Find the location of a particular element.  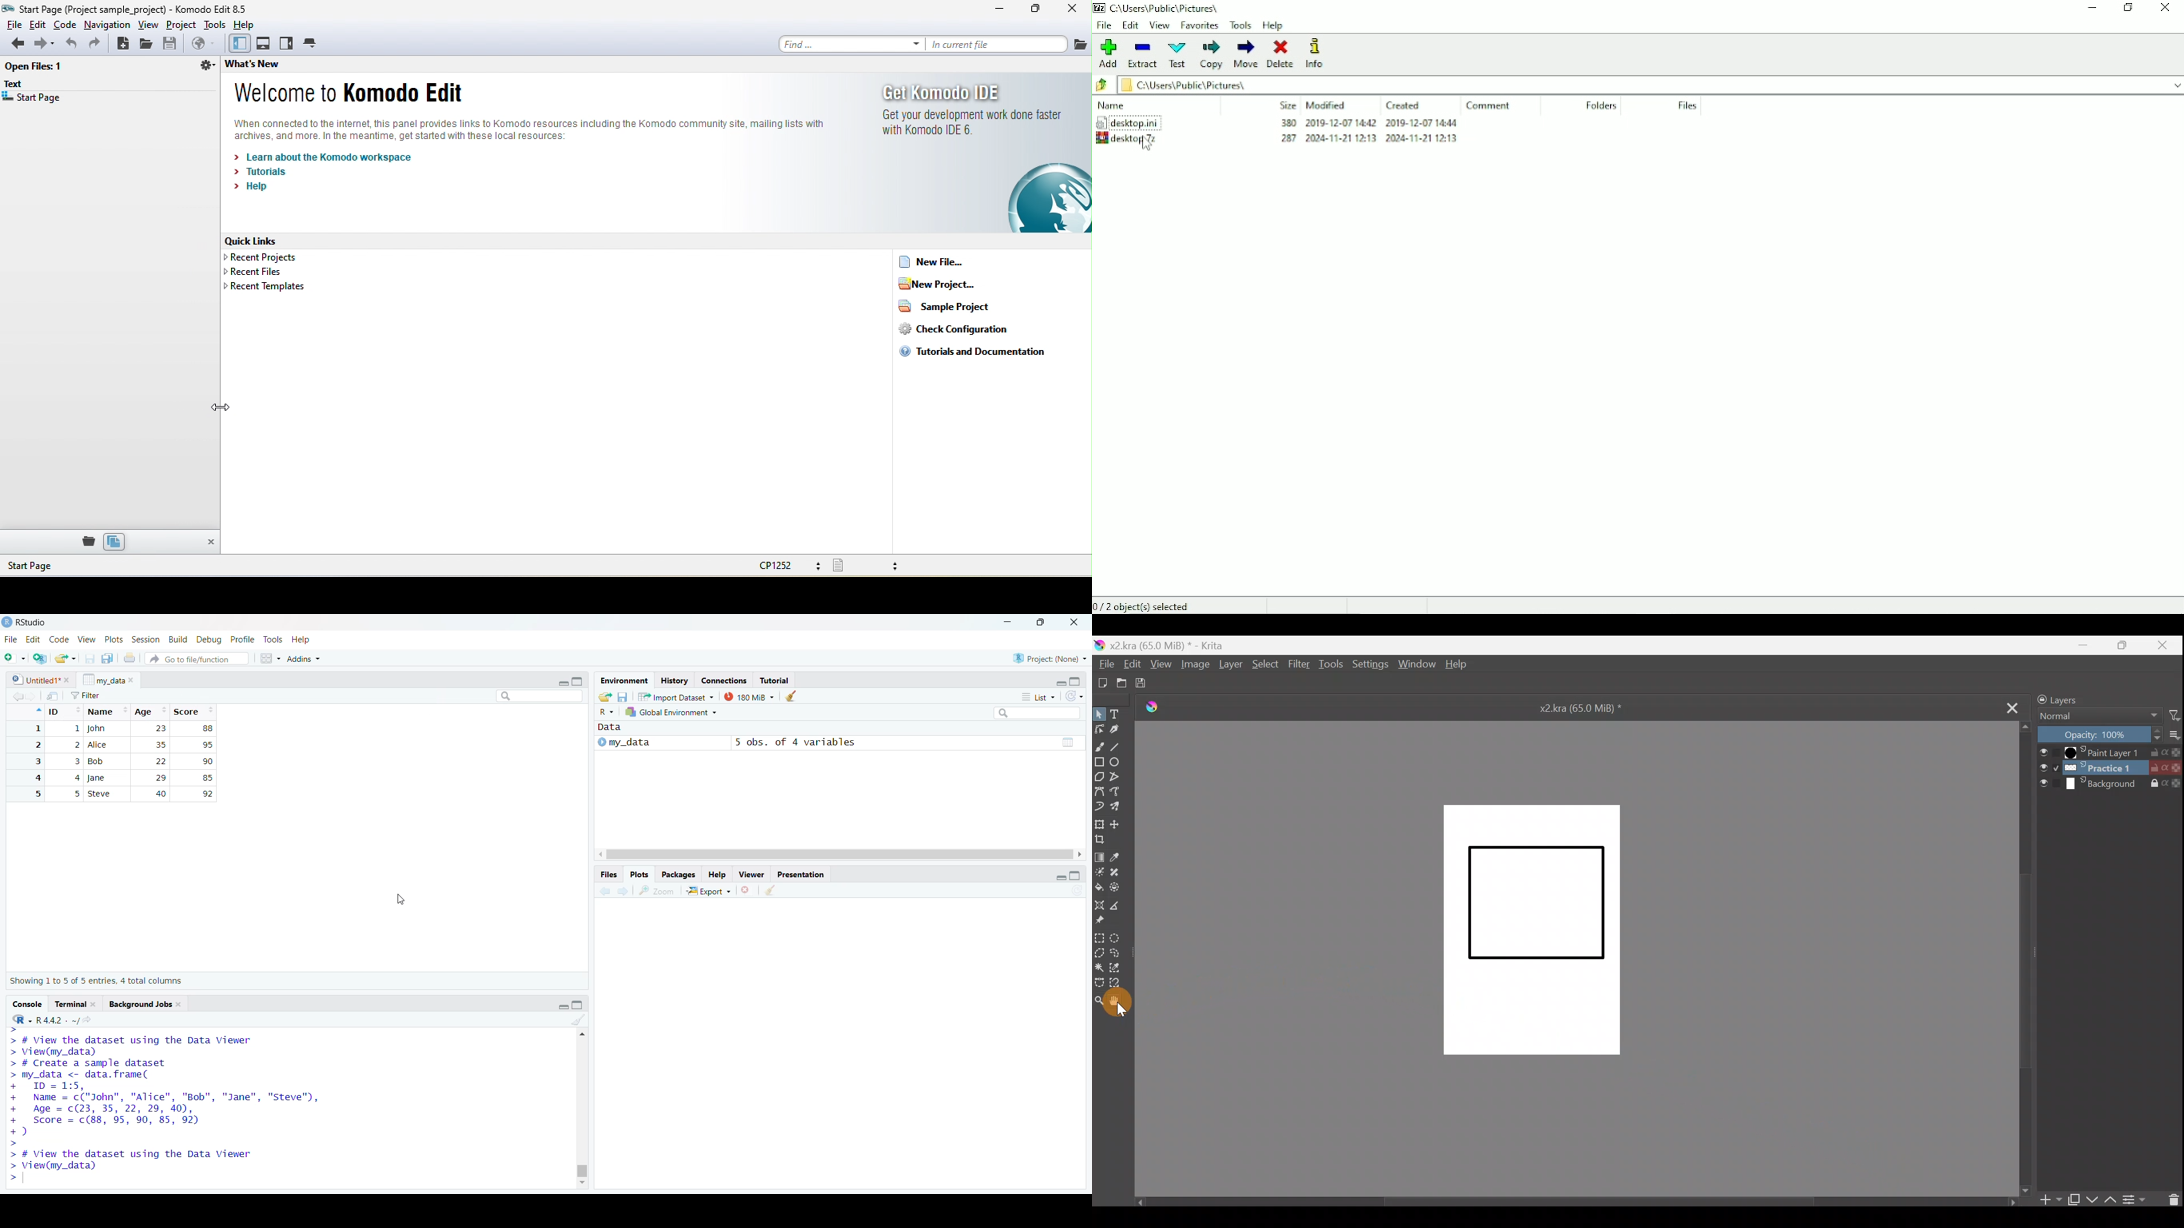

Data is located at coordinates (608, 728).